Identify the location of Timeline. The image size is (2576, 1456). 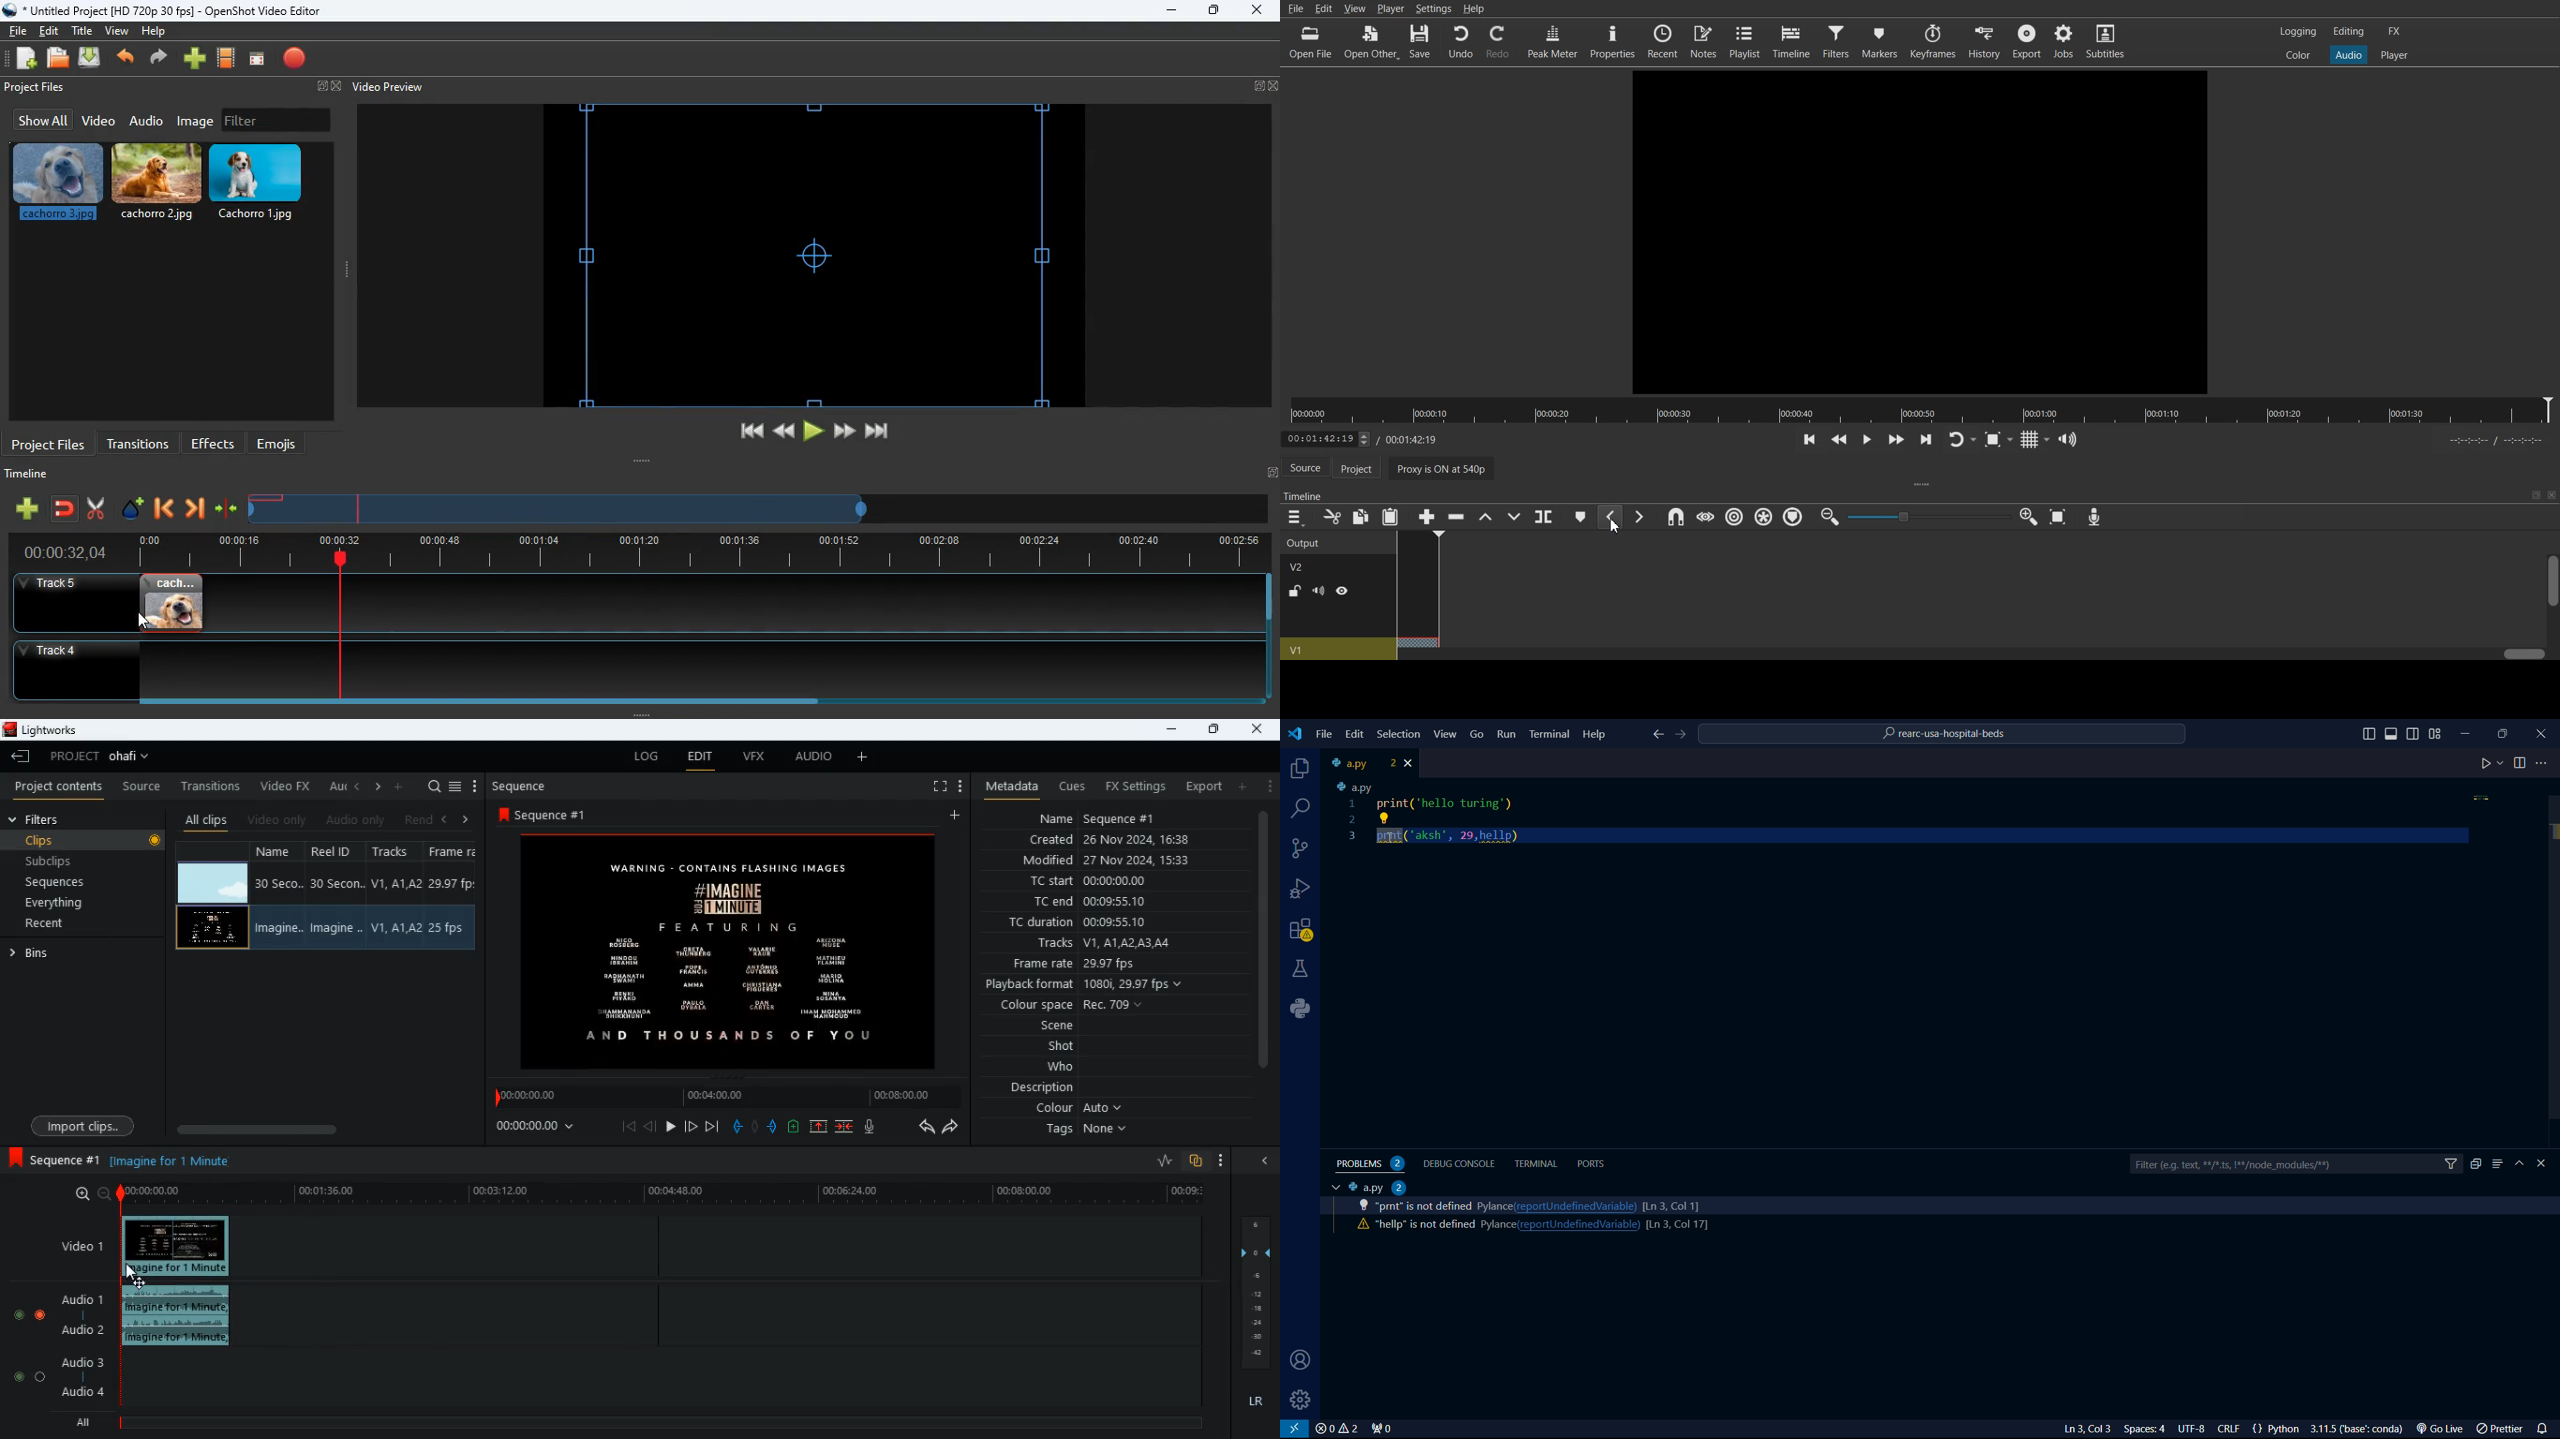
(1795, 41).